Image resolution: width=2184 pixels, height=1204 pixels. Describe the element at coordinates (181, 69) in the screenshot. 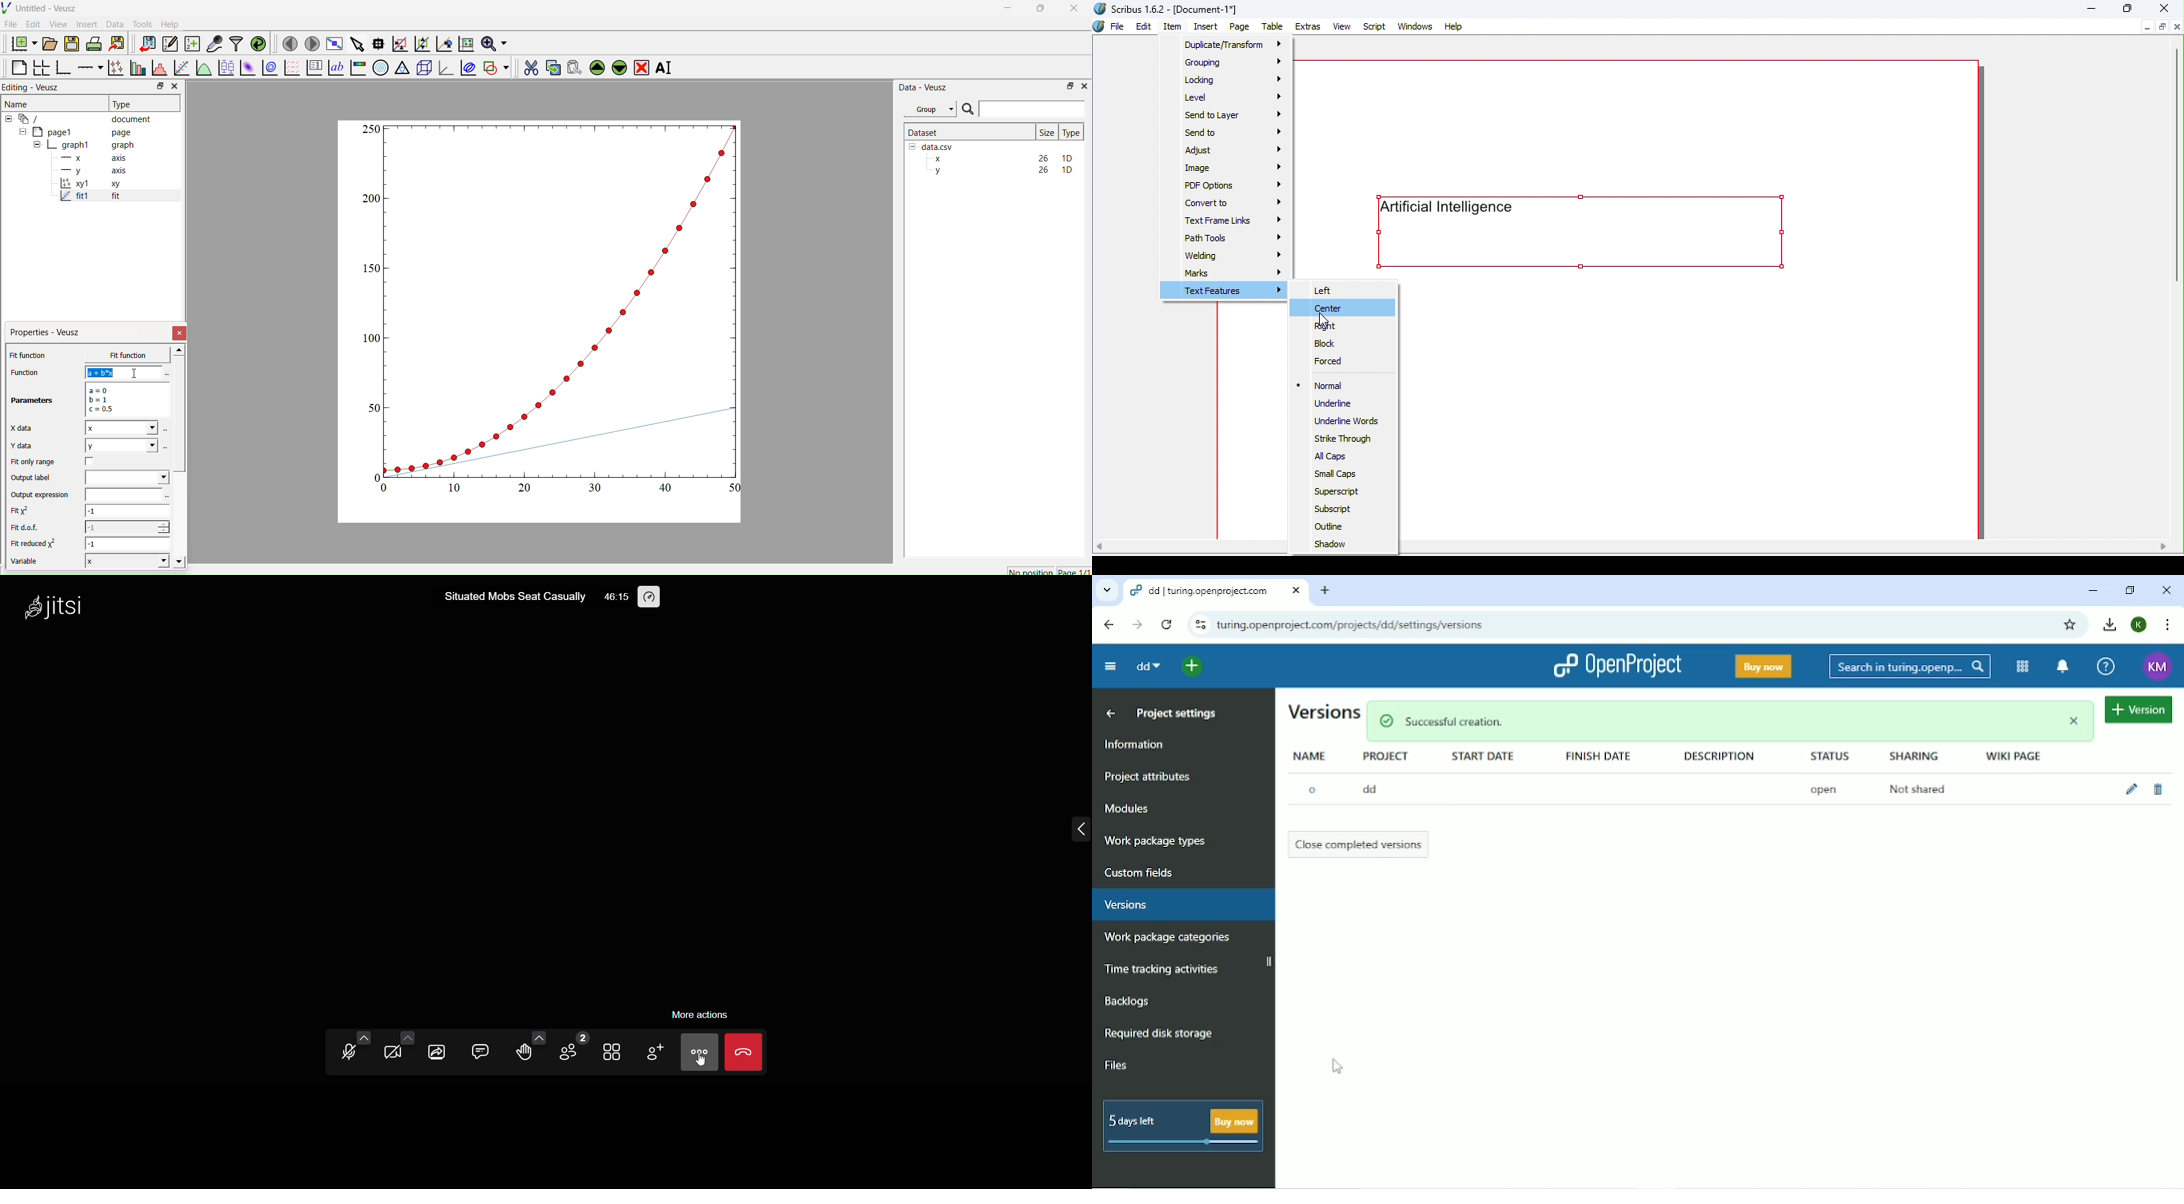

I see `Fit a function to data` at that location.